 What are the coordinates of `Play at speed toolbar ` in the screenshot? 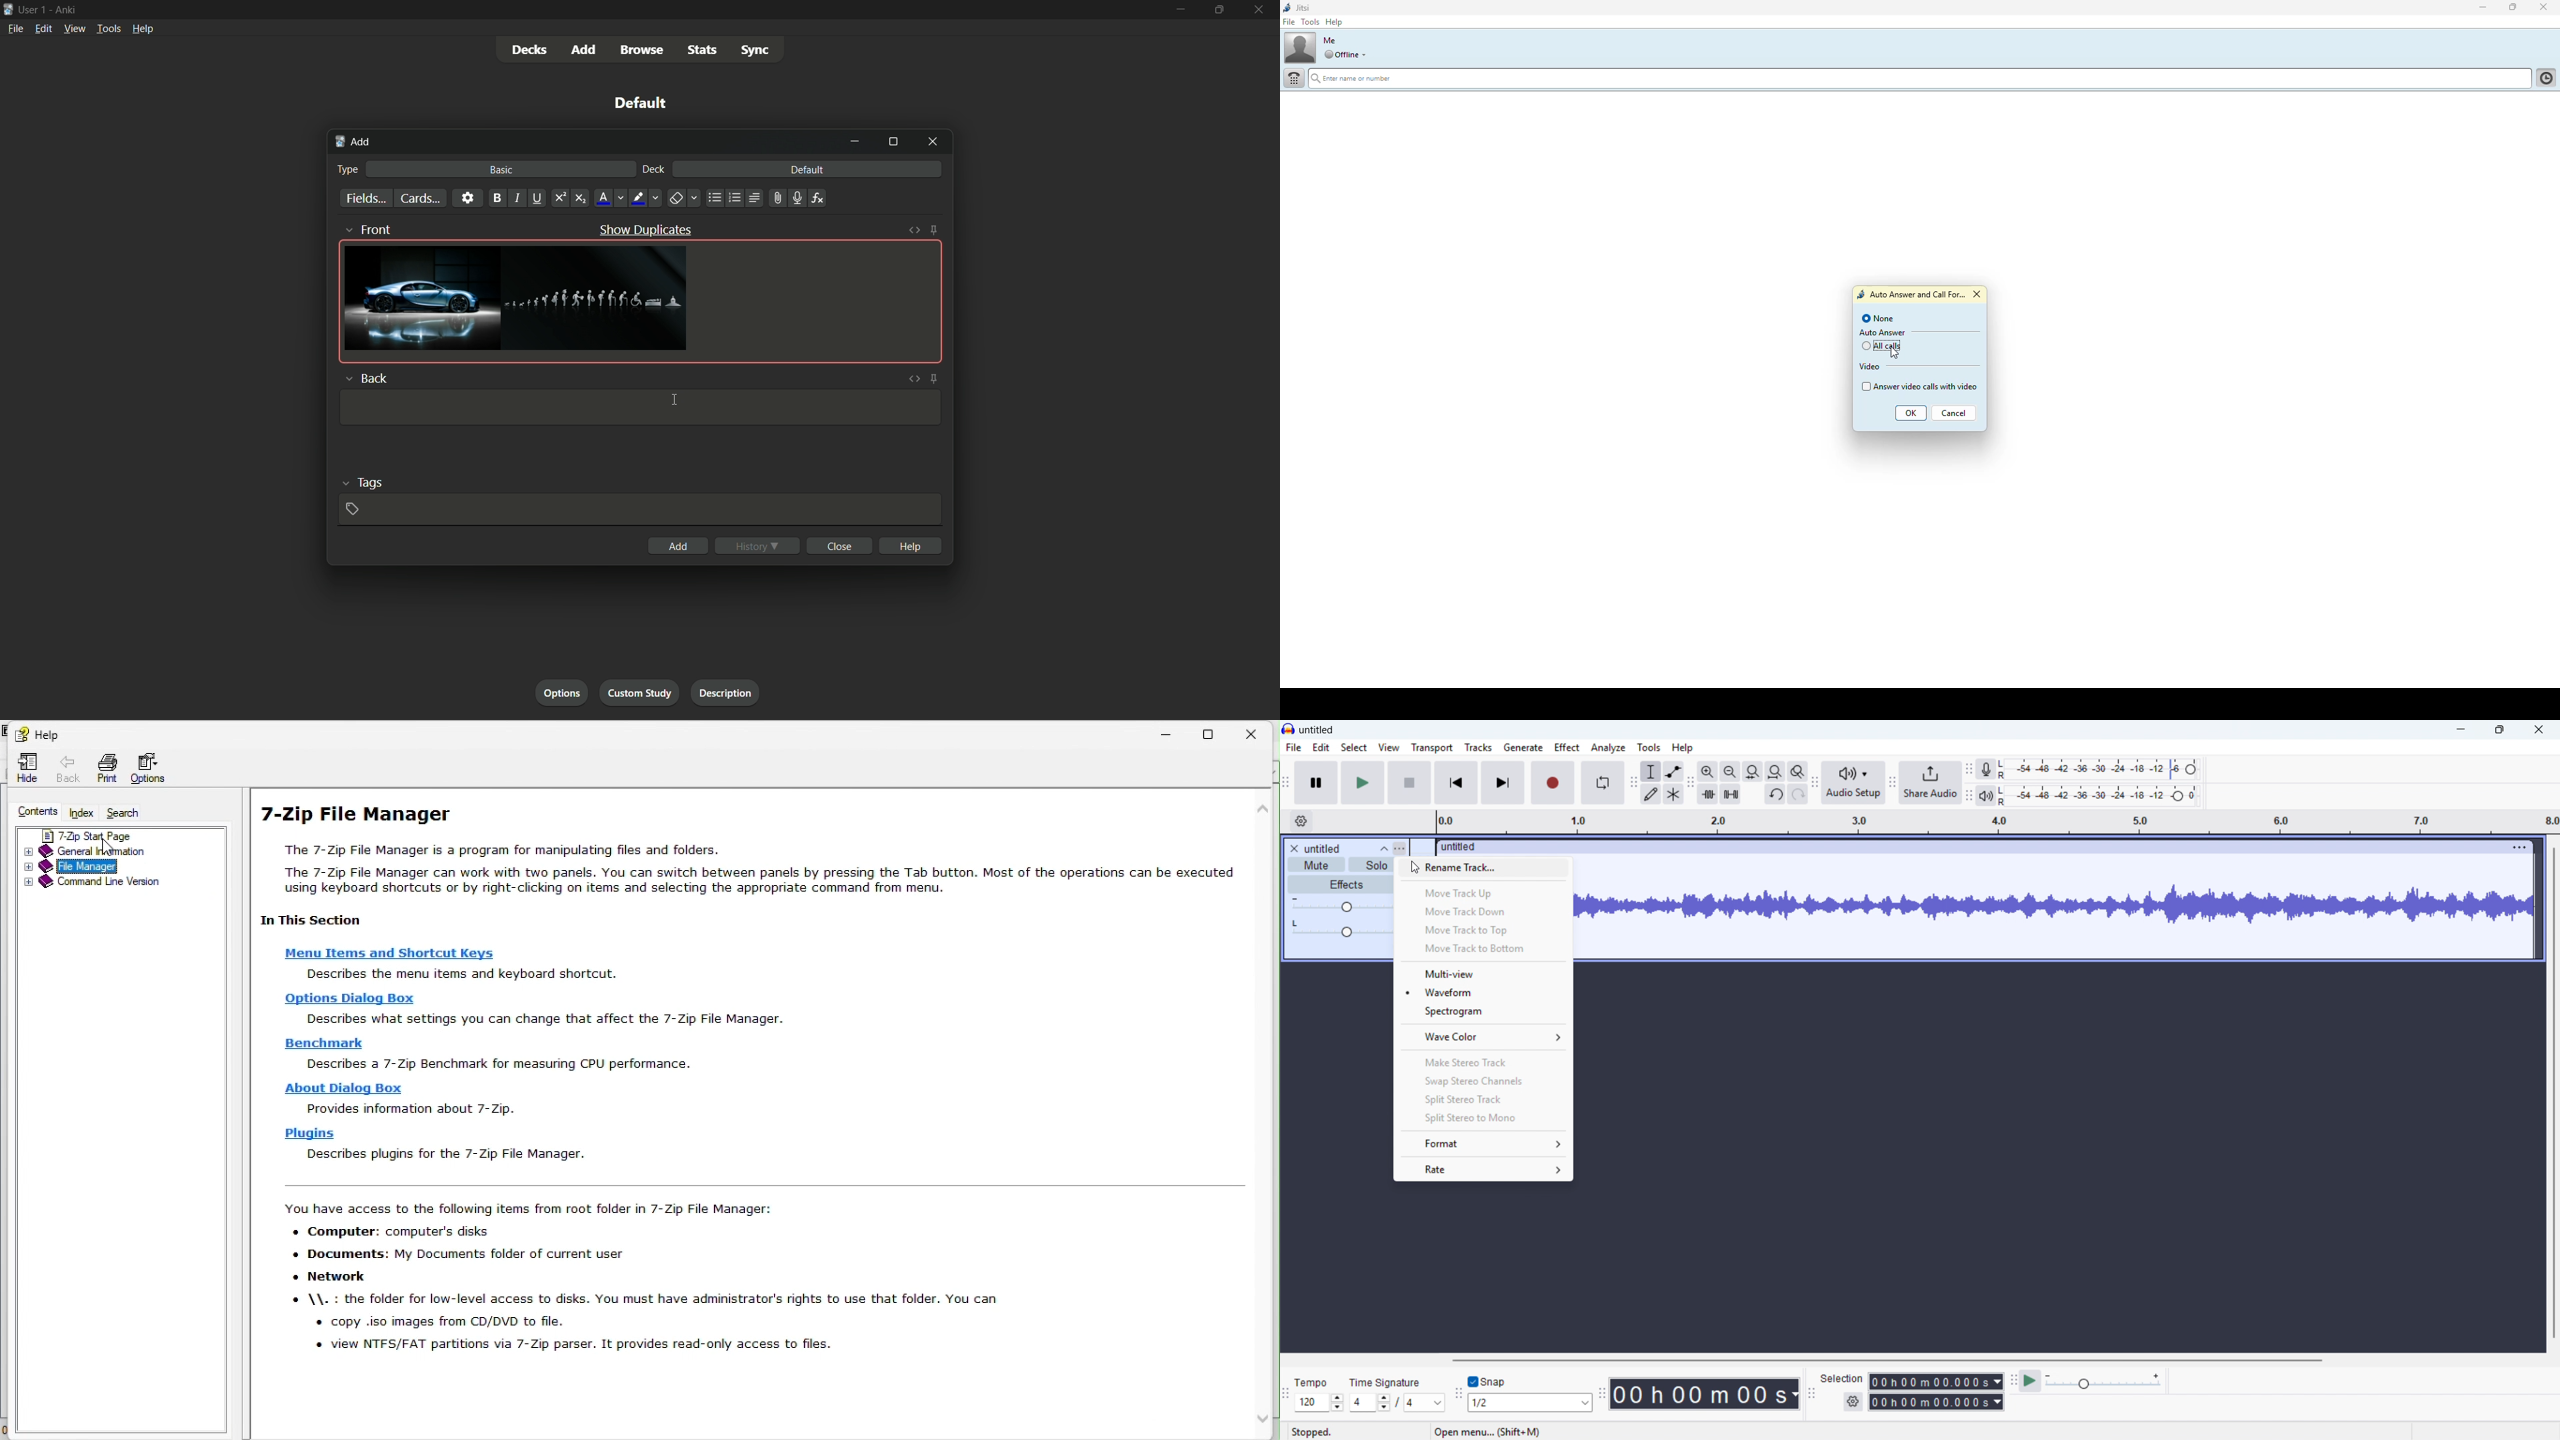 It's located at (2013, 1379).